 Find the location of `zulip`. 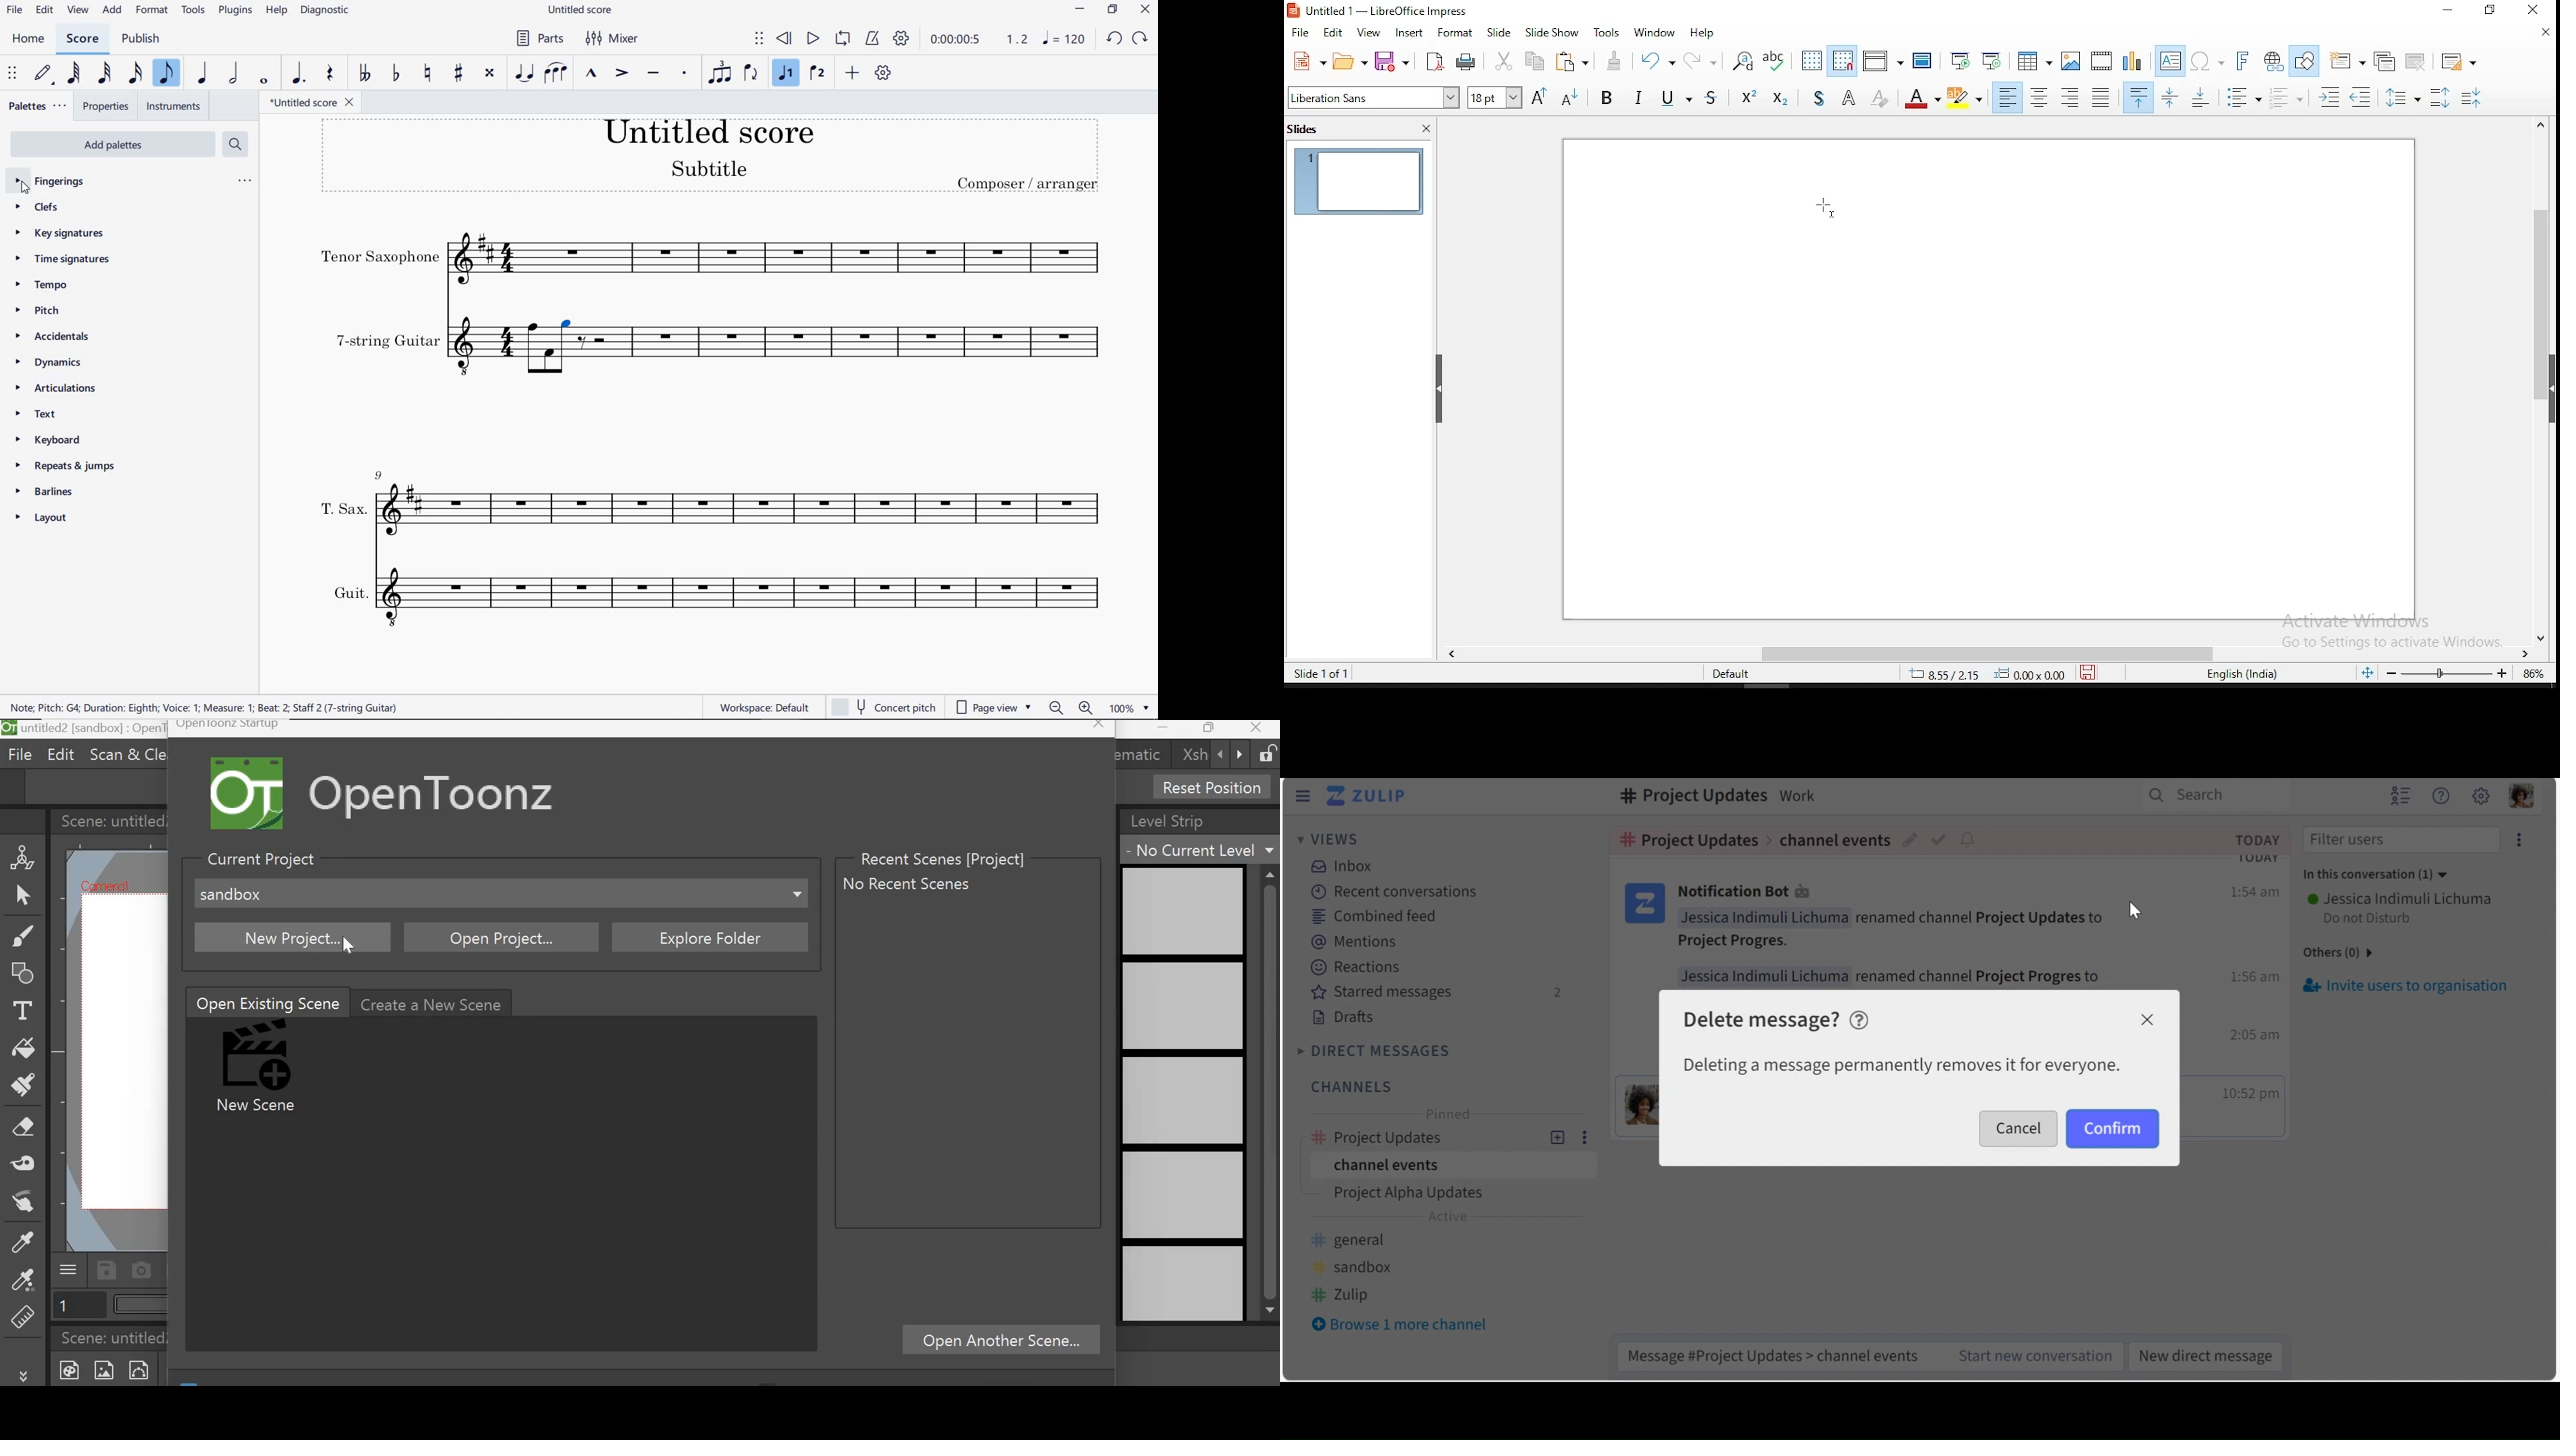

zulip is located at coordinates (1343, 1293).